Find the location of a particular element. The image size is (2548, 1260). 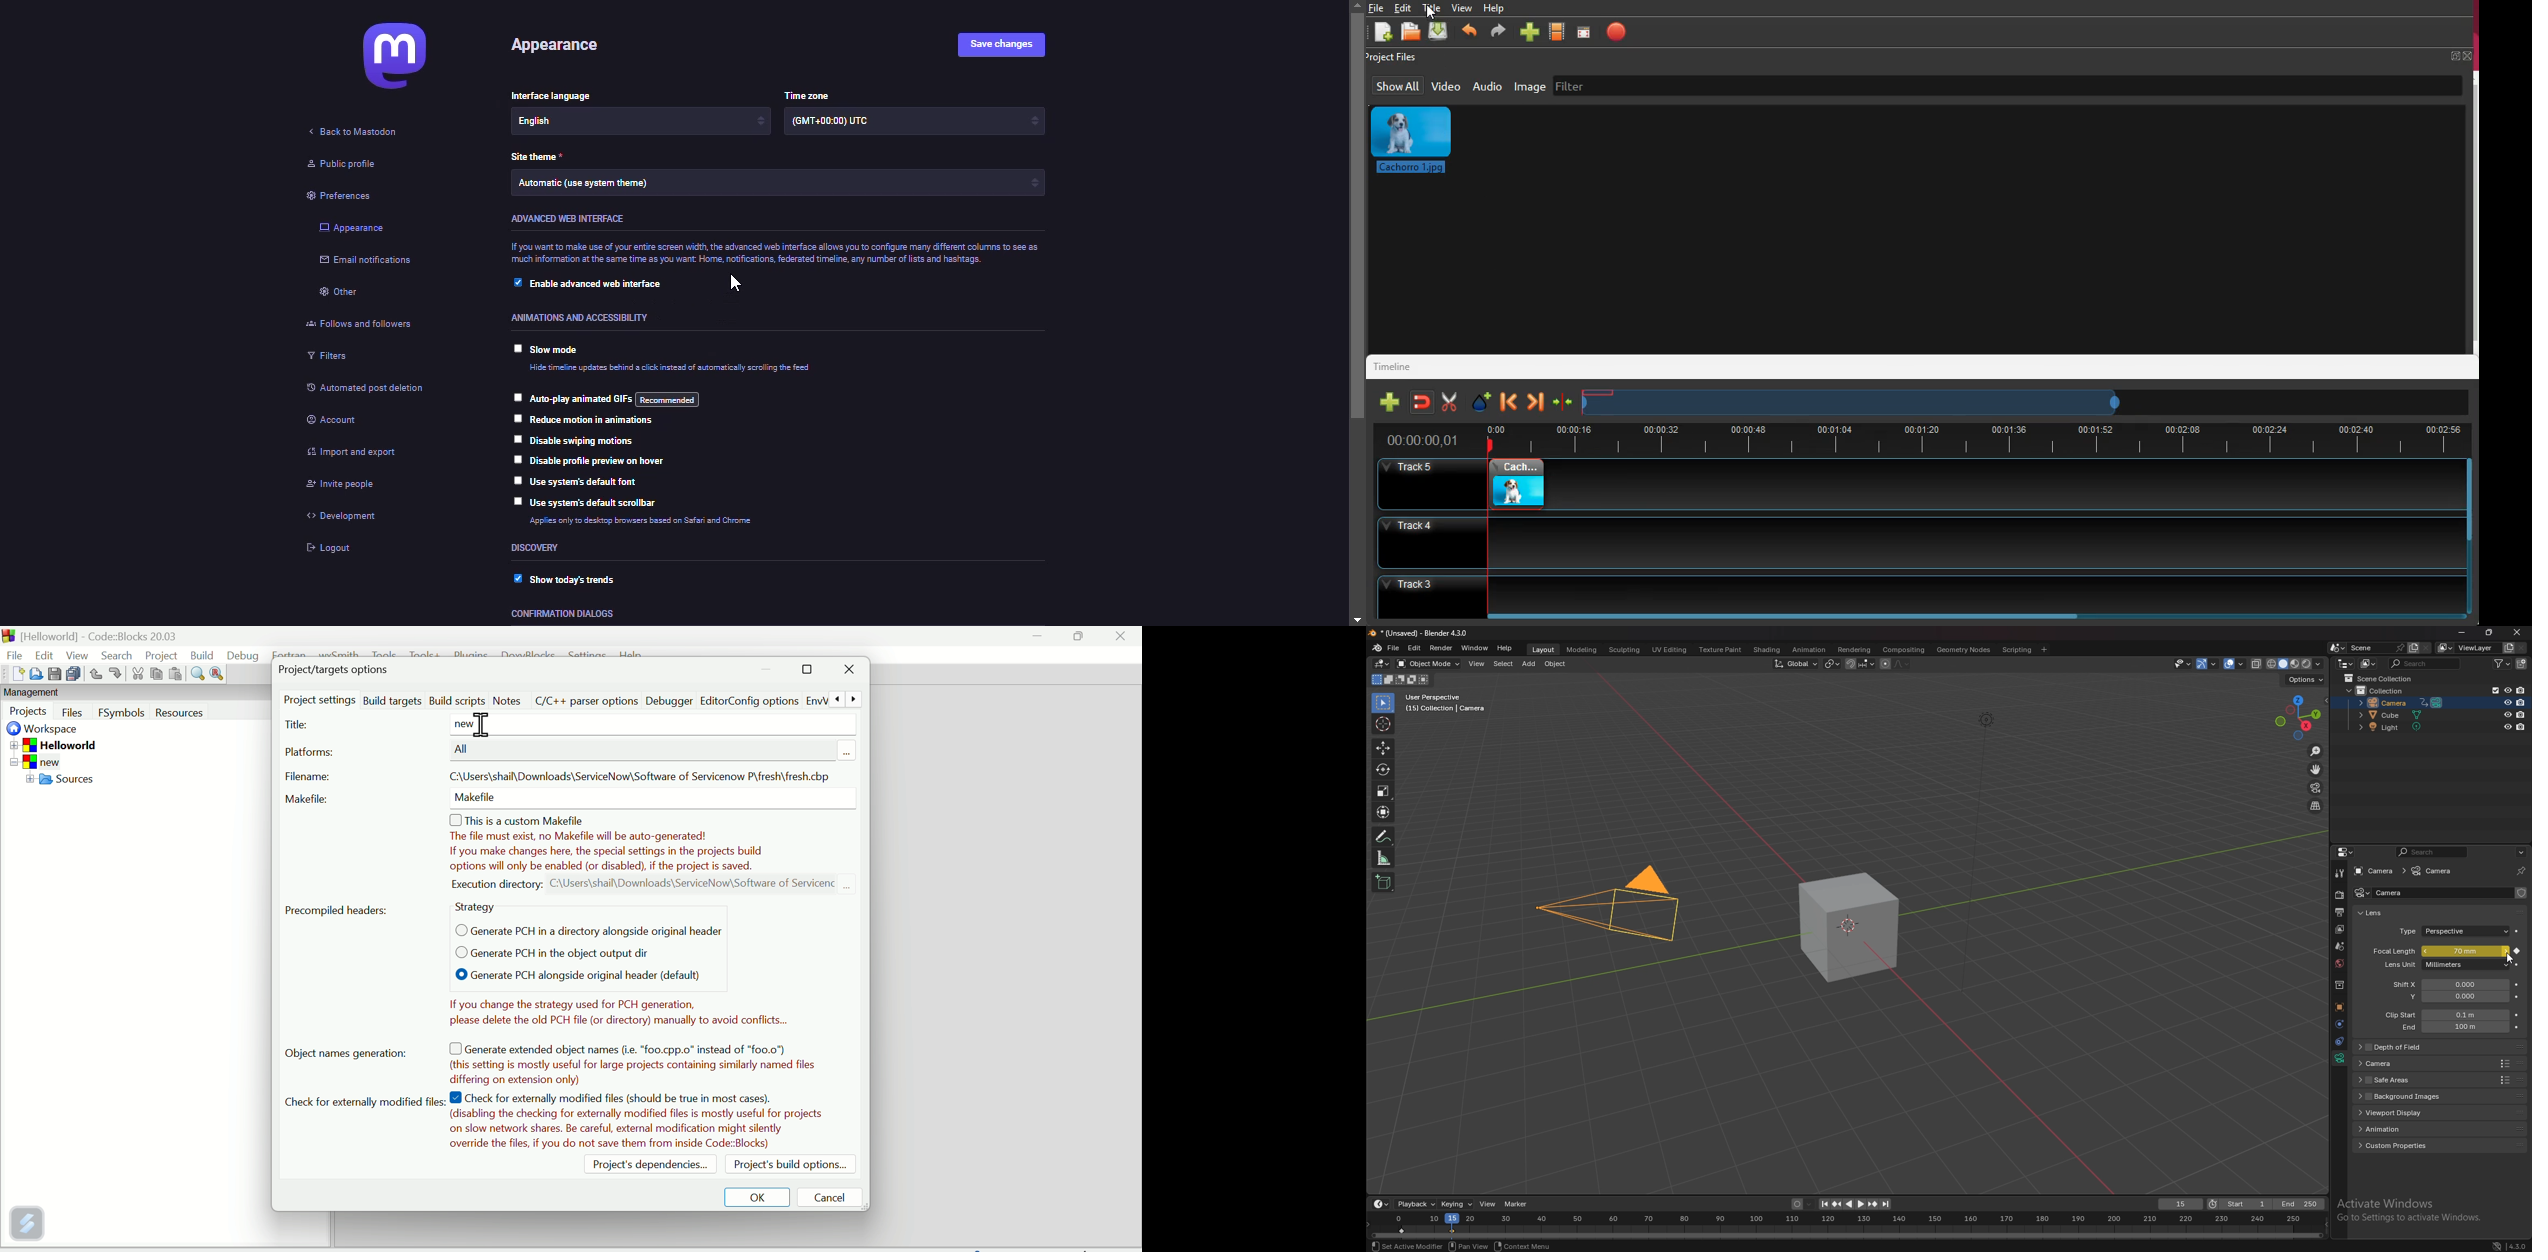

Build is located at coordinates (204, 654).